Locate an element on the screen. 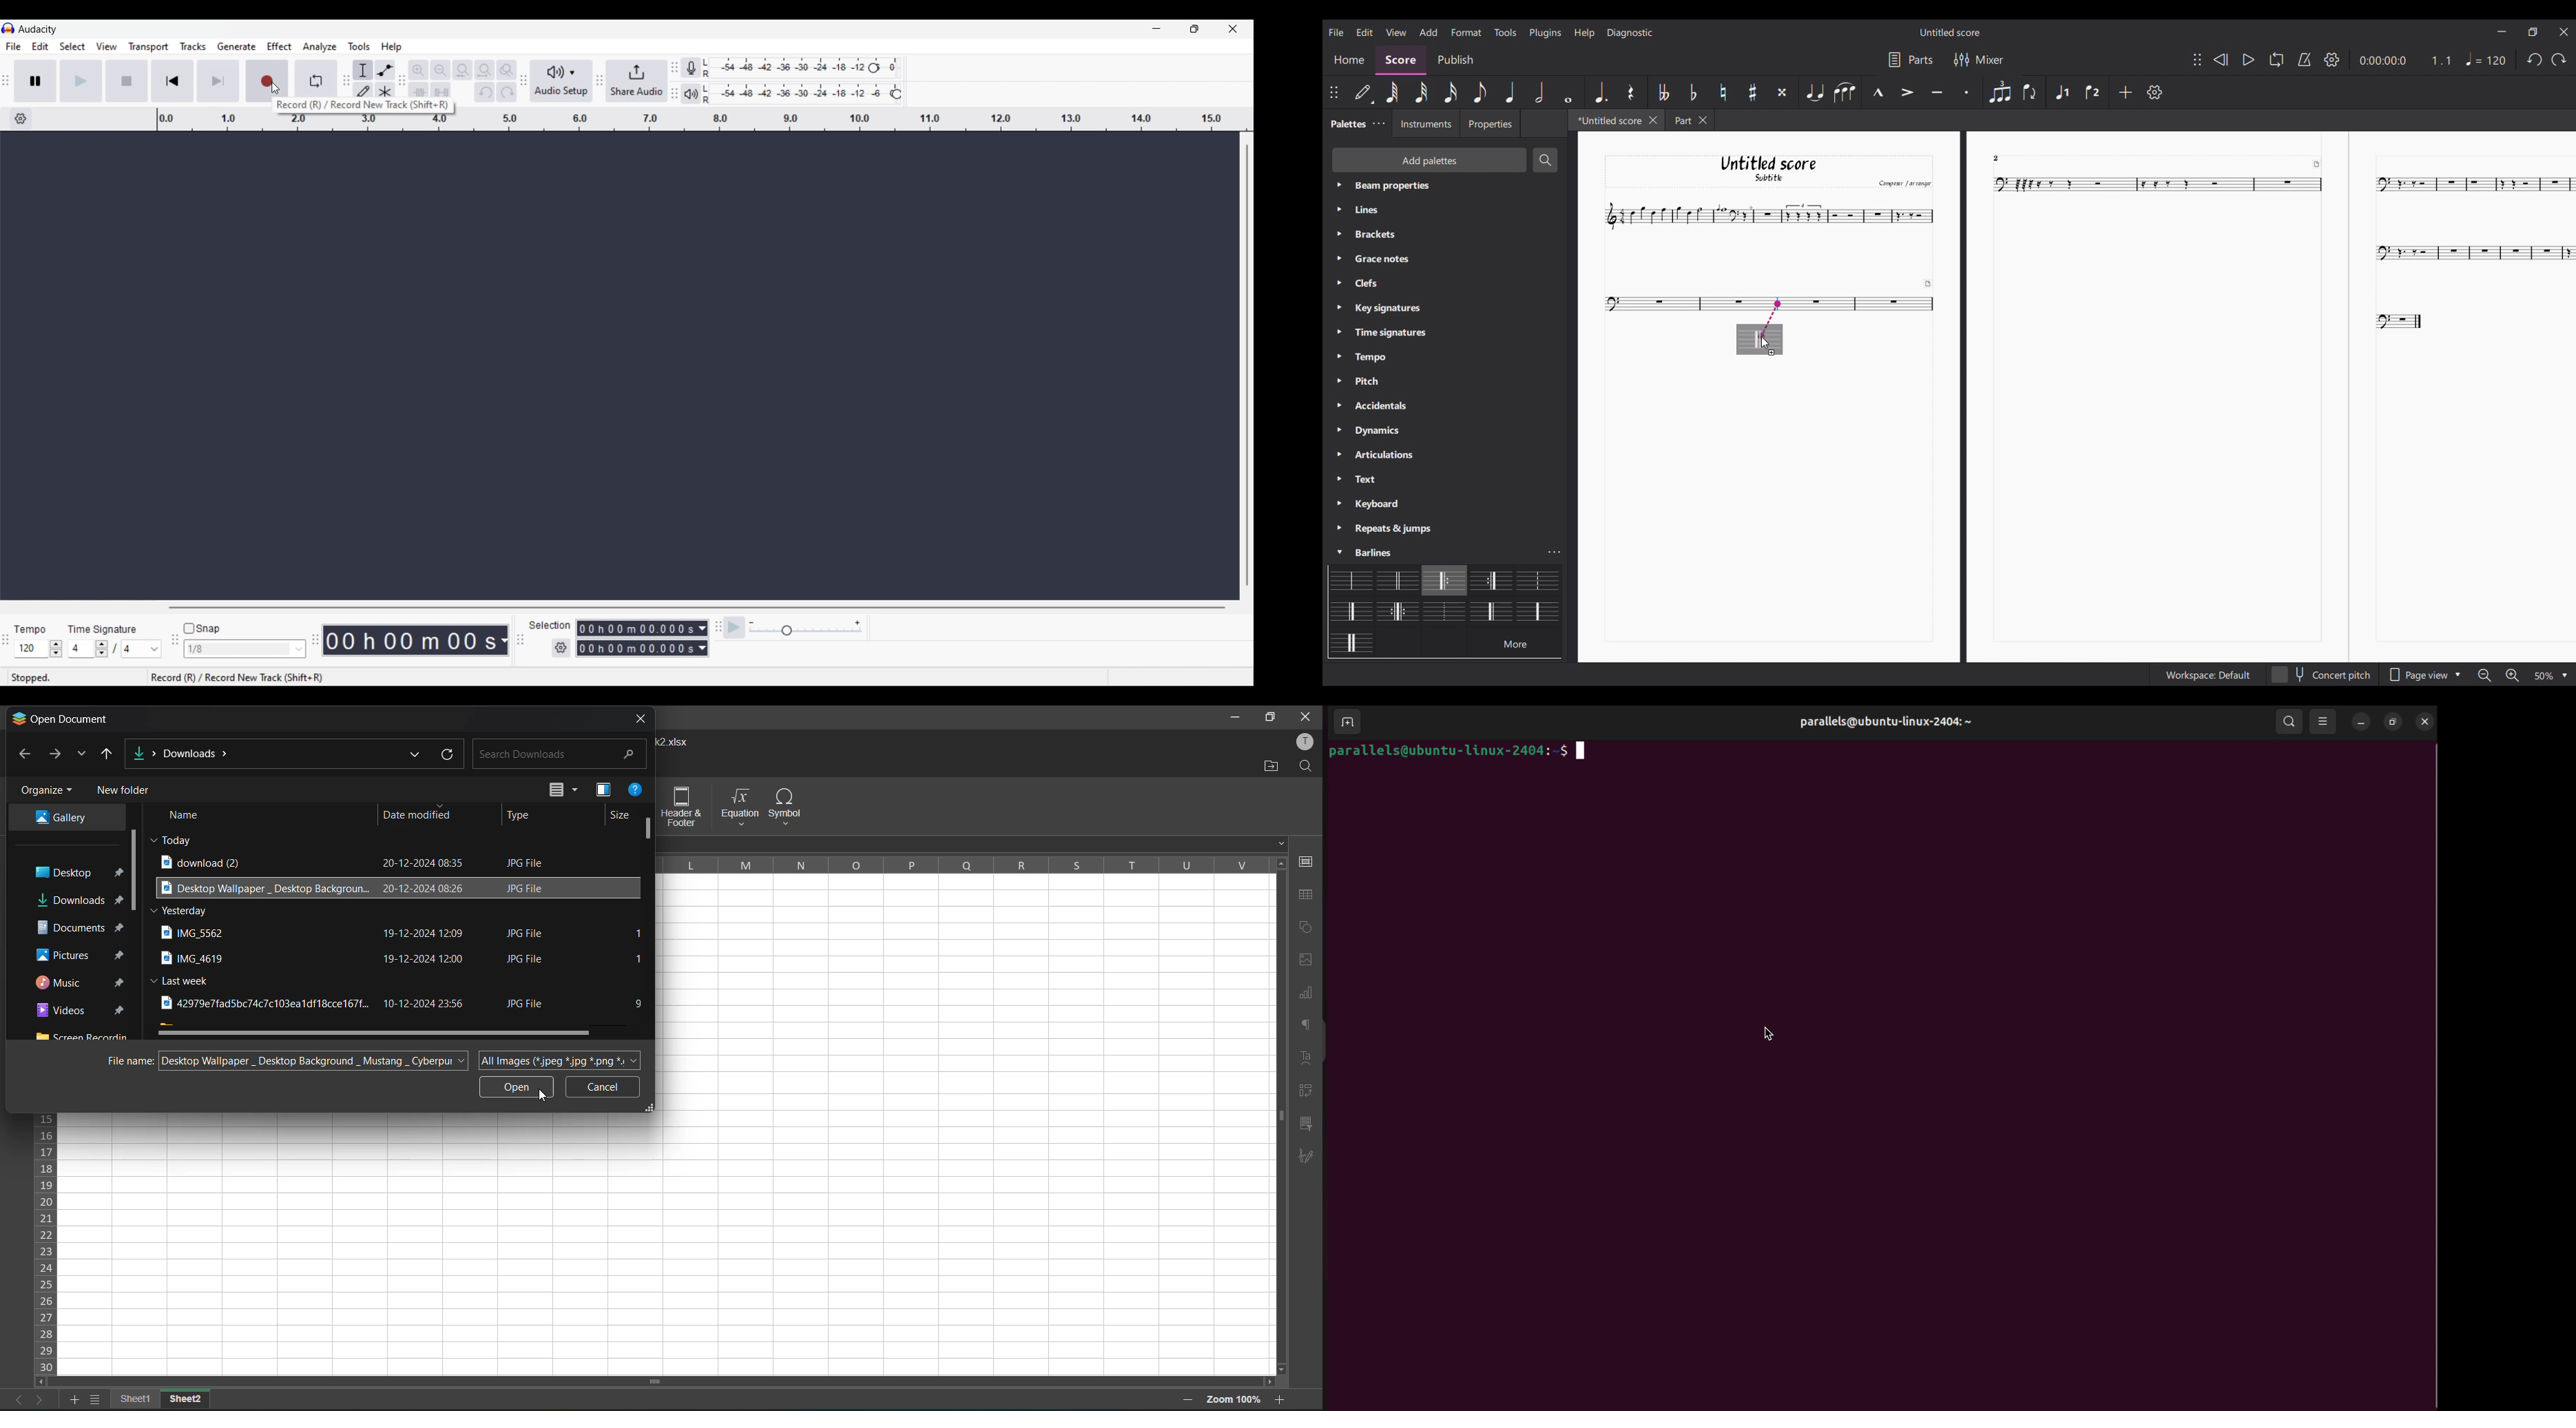  Selection settings is located at coordinates (562, 649).